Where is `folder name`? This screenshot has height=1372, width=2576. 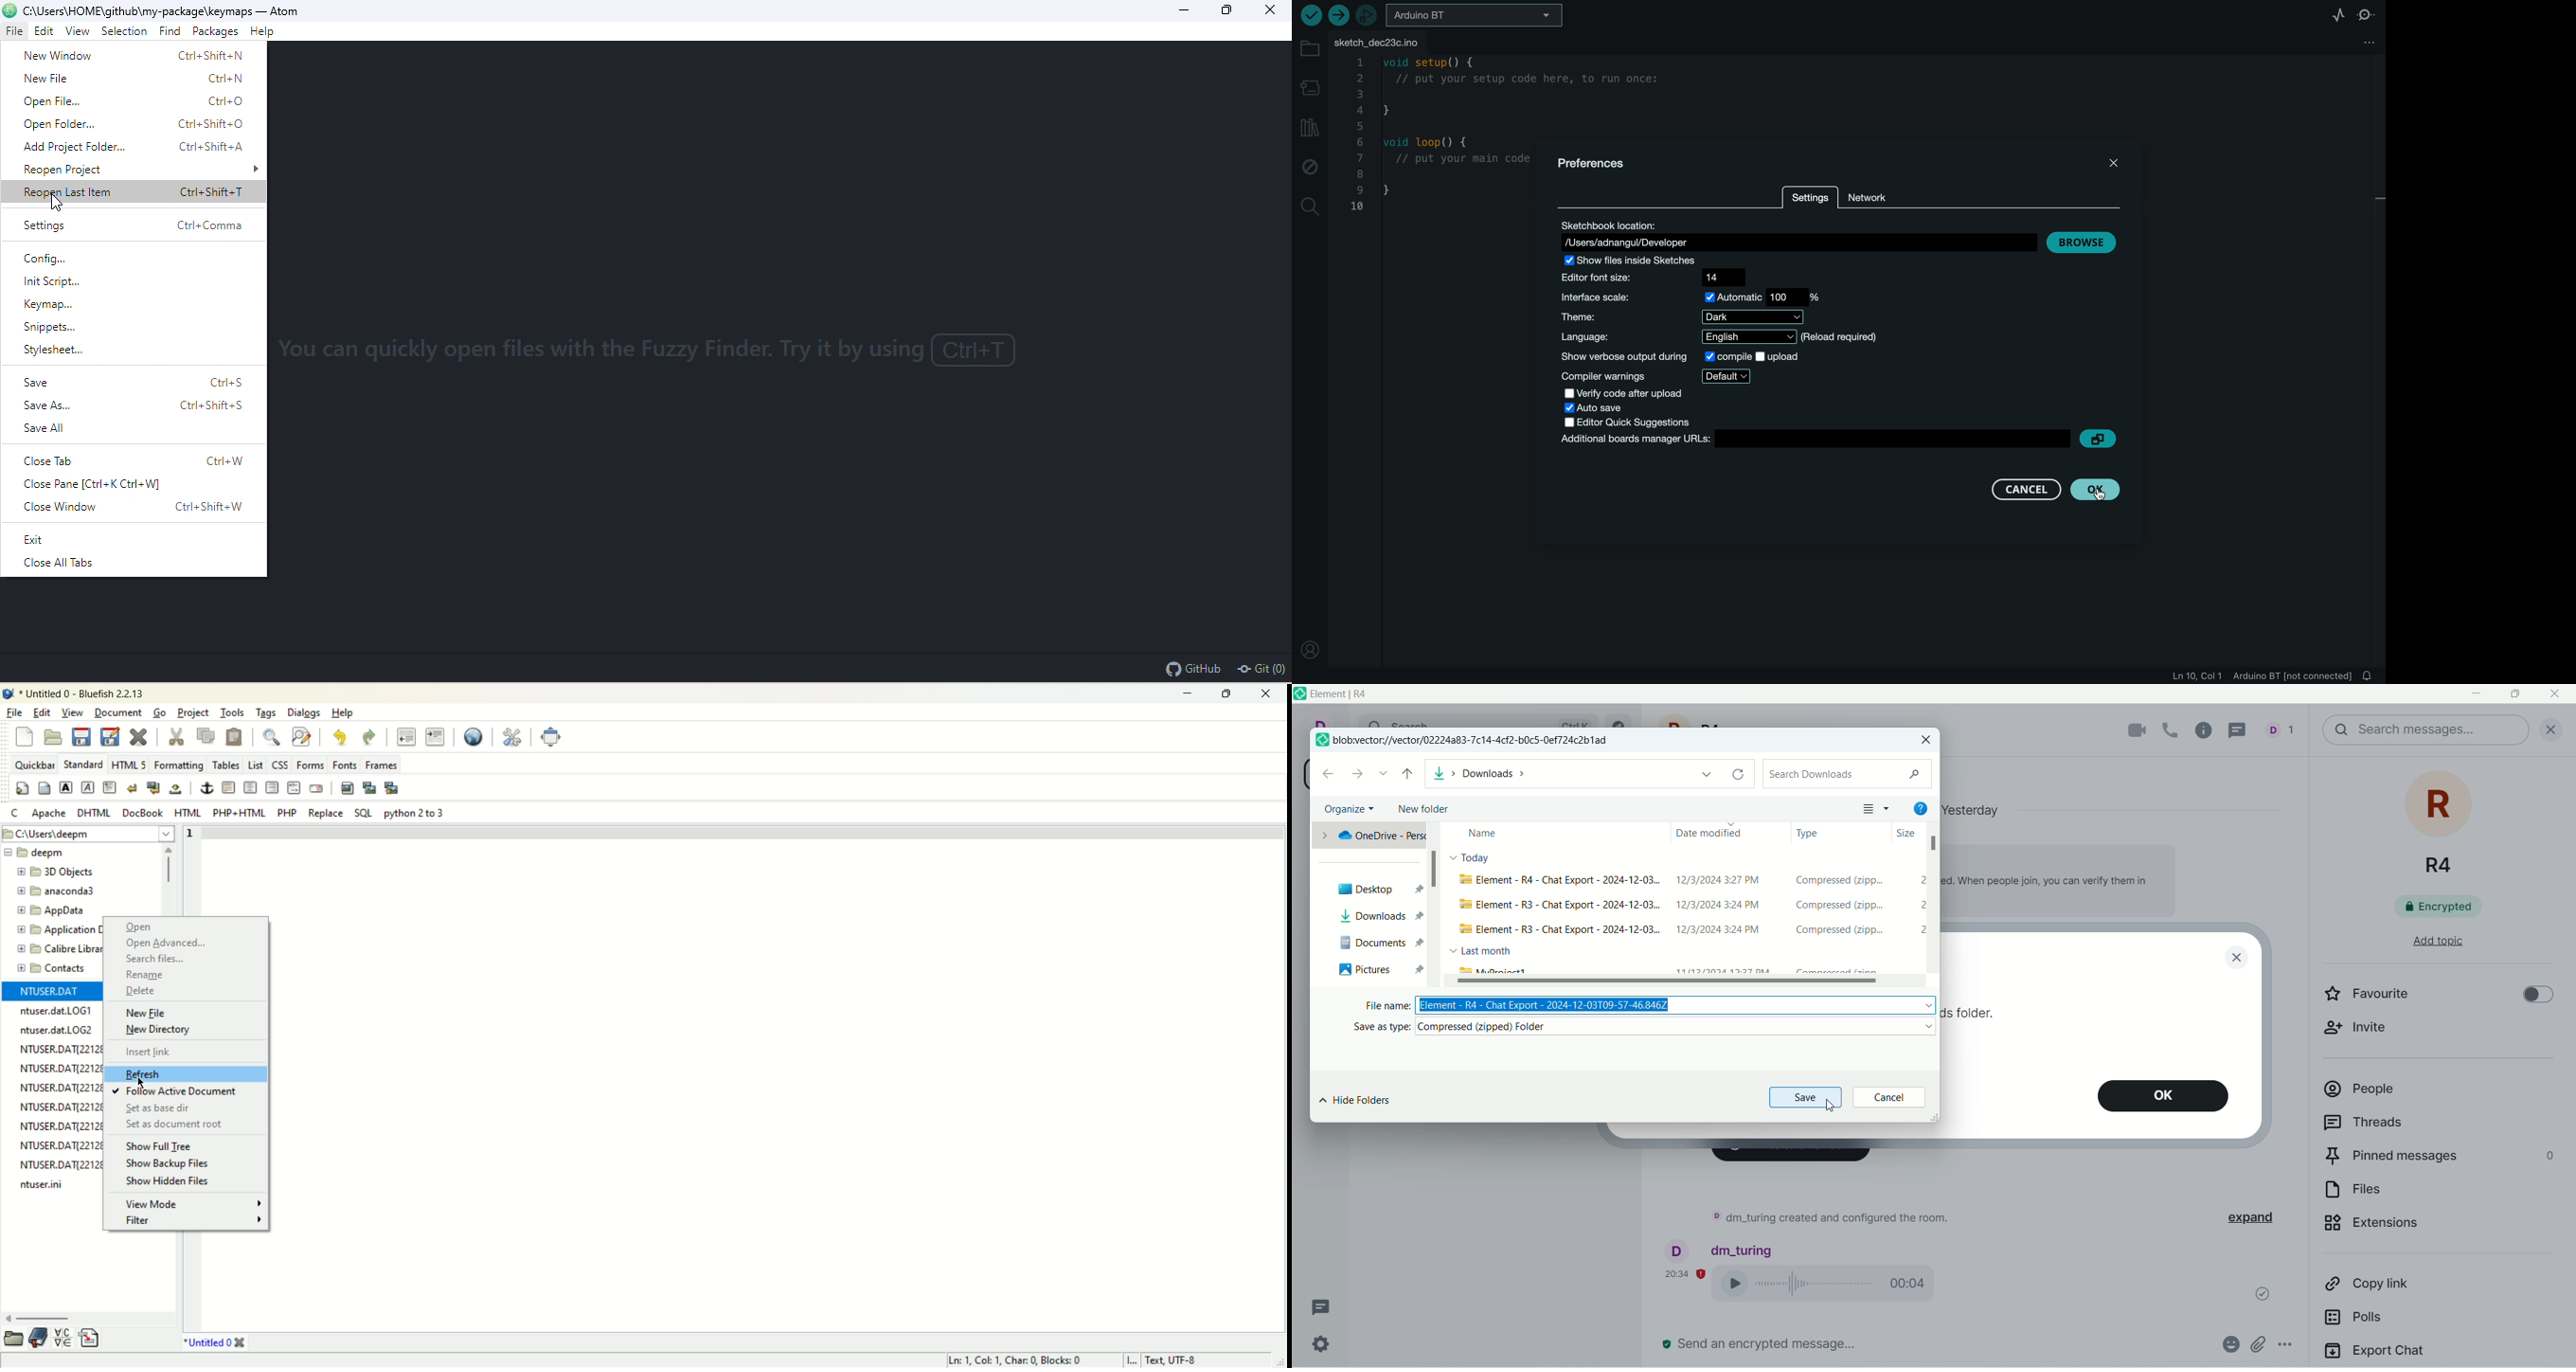
folder name is located at coordinates (54, 929).